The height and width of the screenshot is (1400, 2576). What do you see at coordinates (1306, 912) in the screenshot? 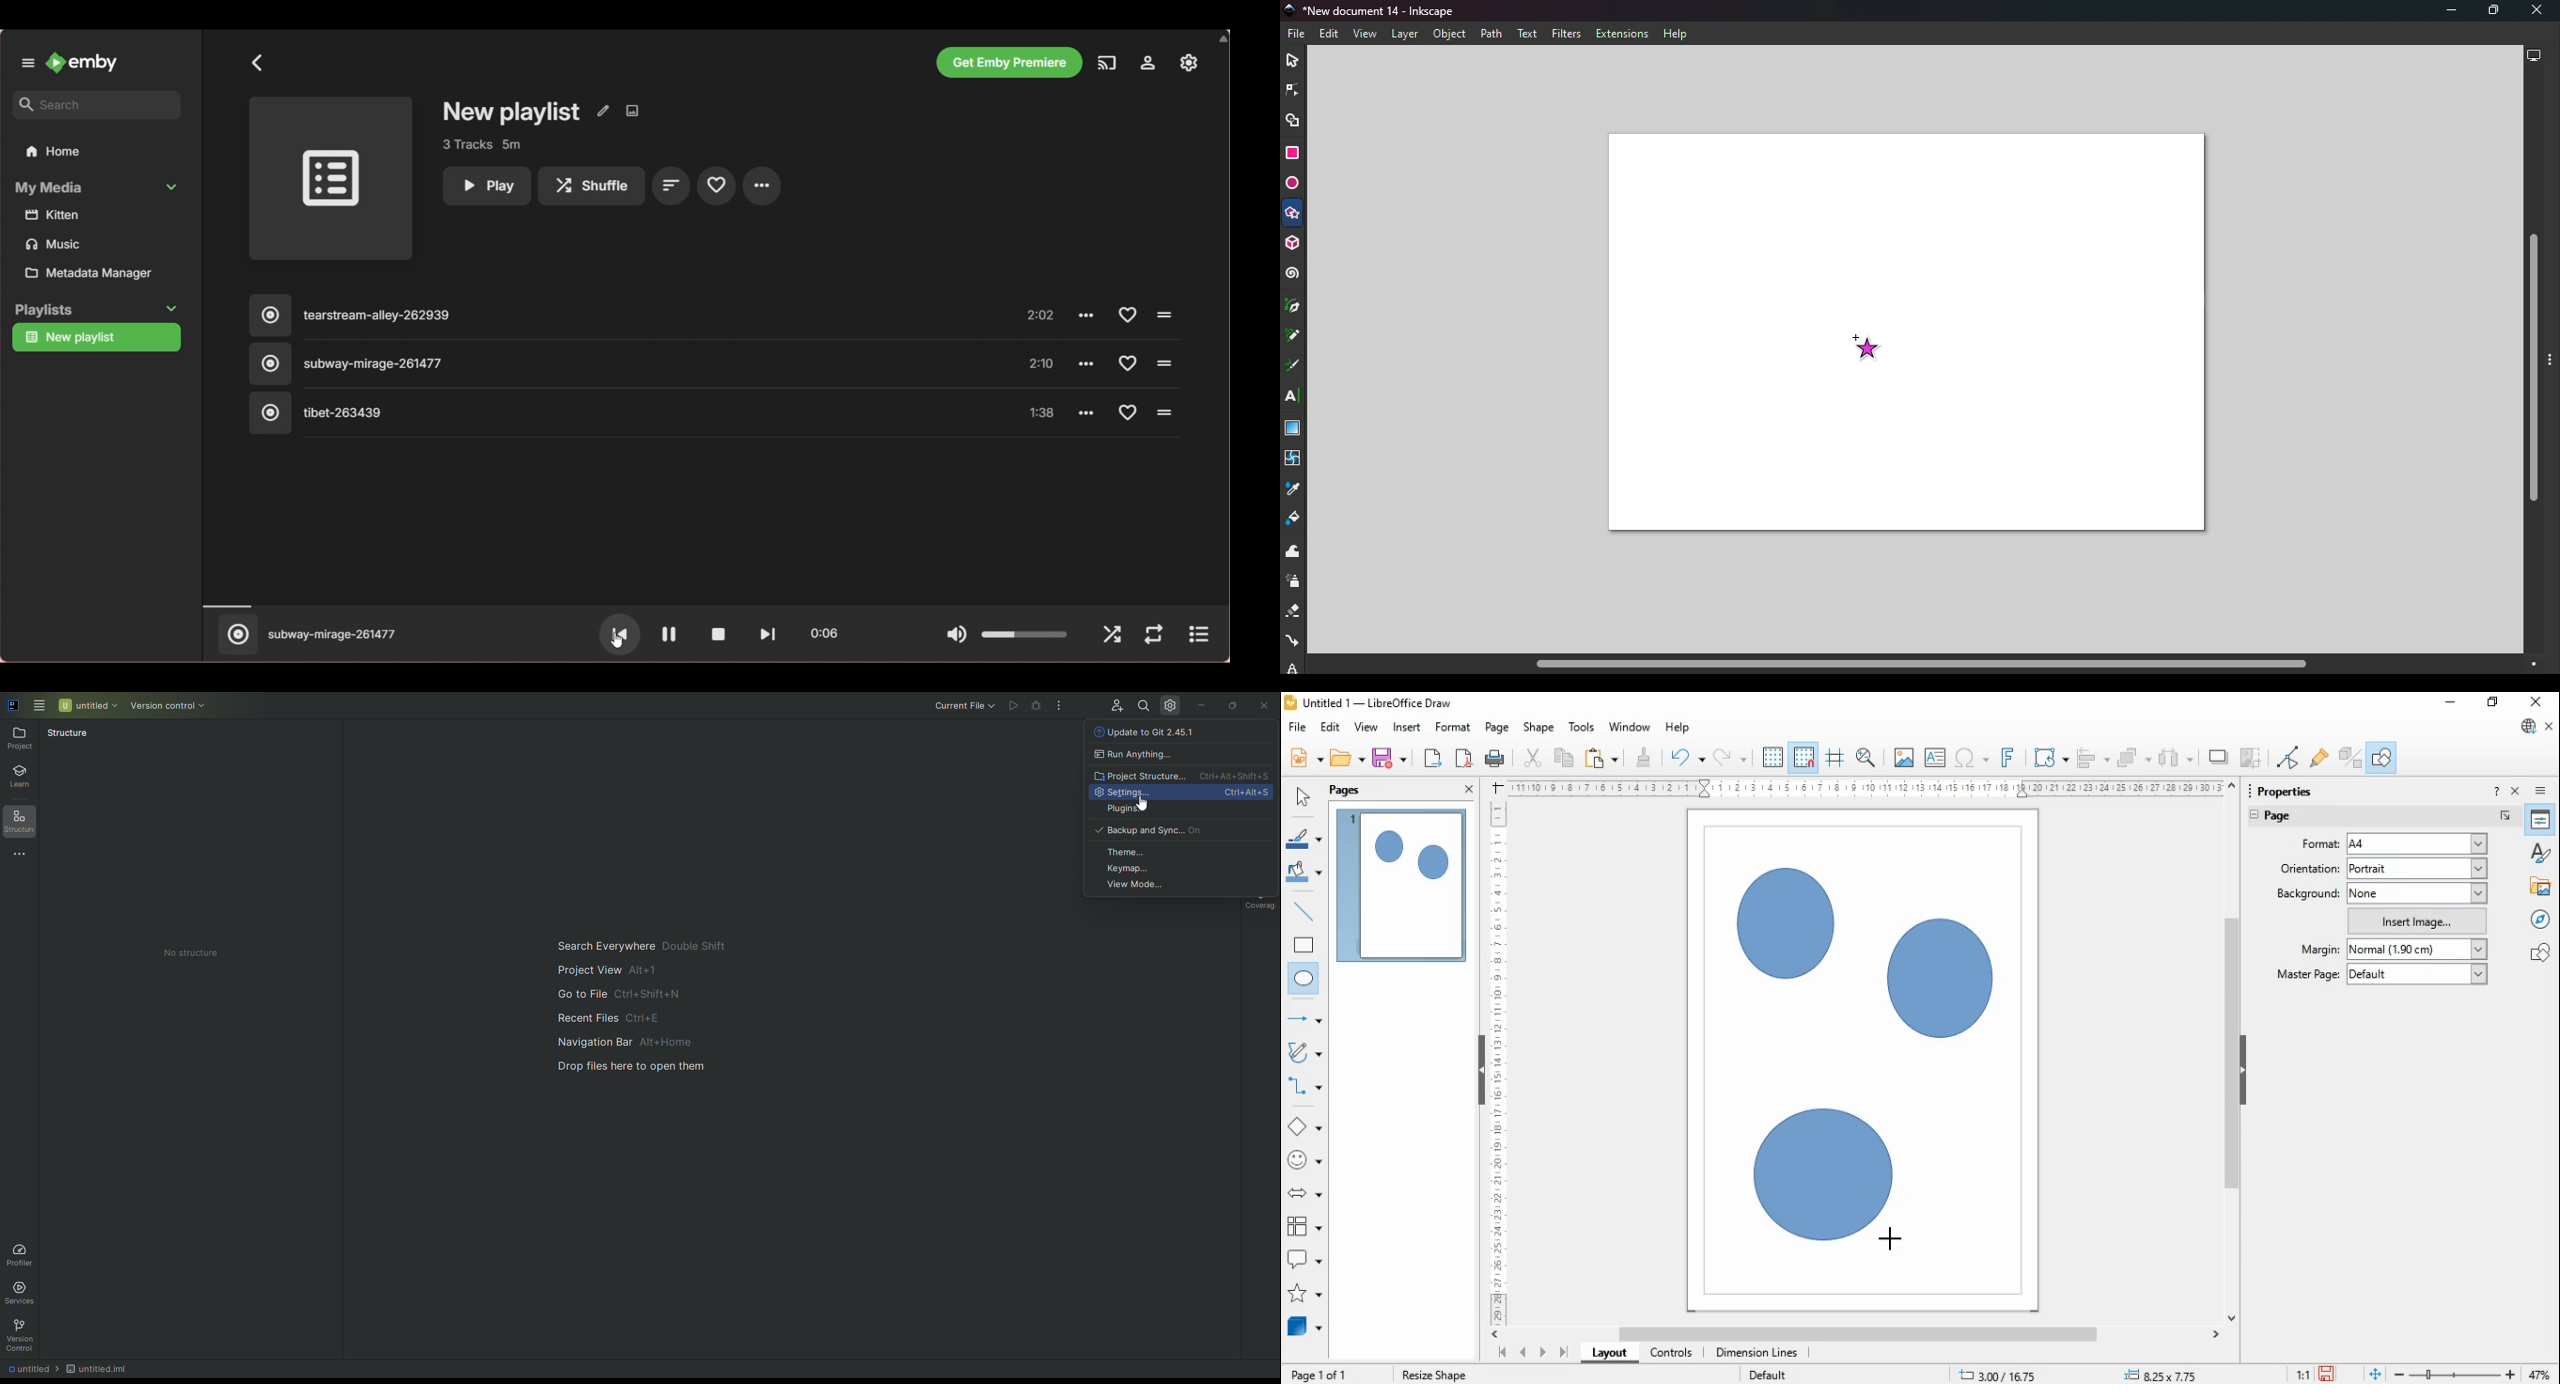
I see `insert line` at bounding box center [1306, 912].